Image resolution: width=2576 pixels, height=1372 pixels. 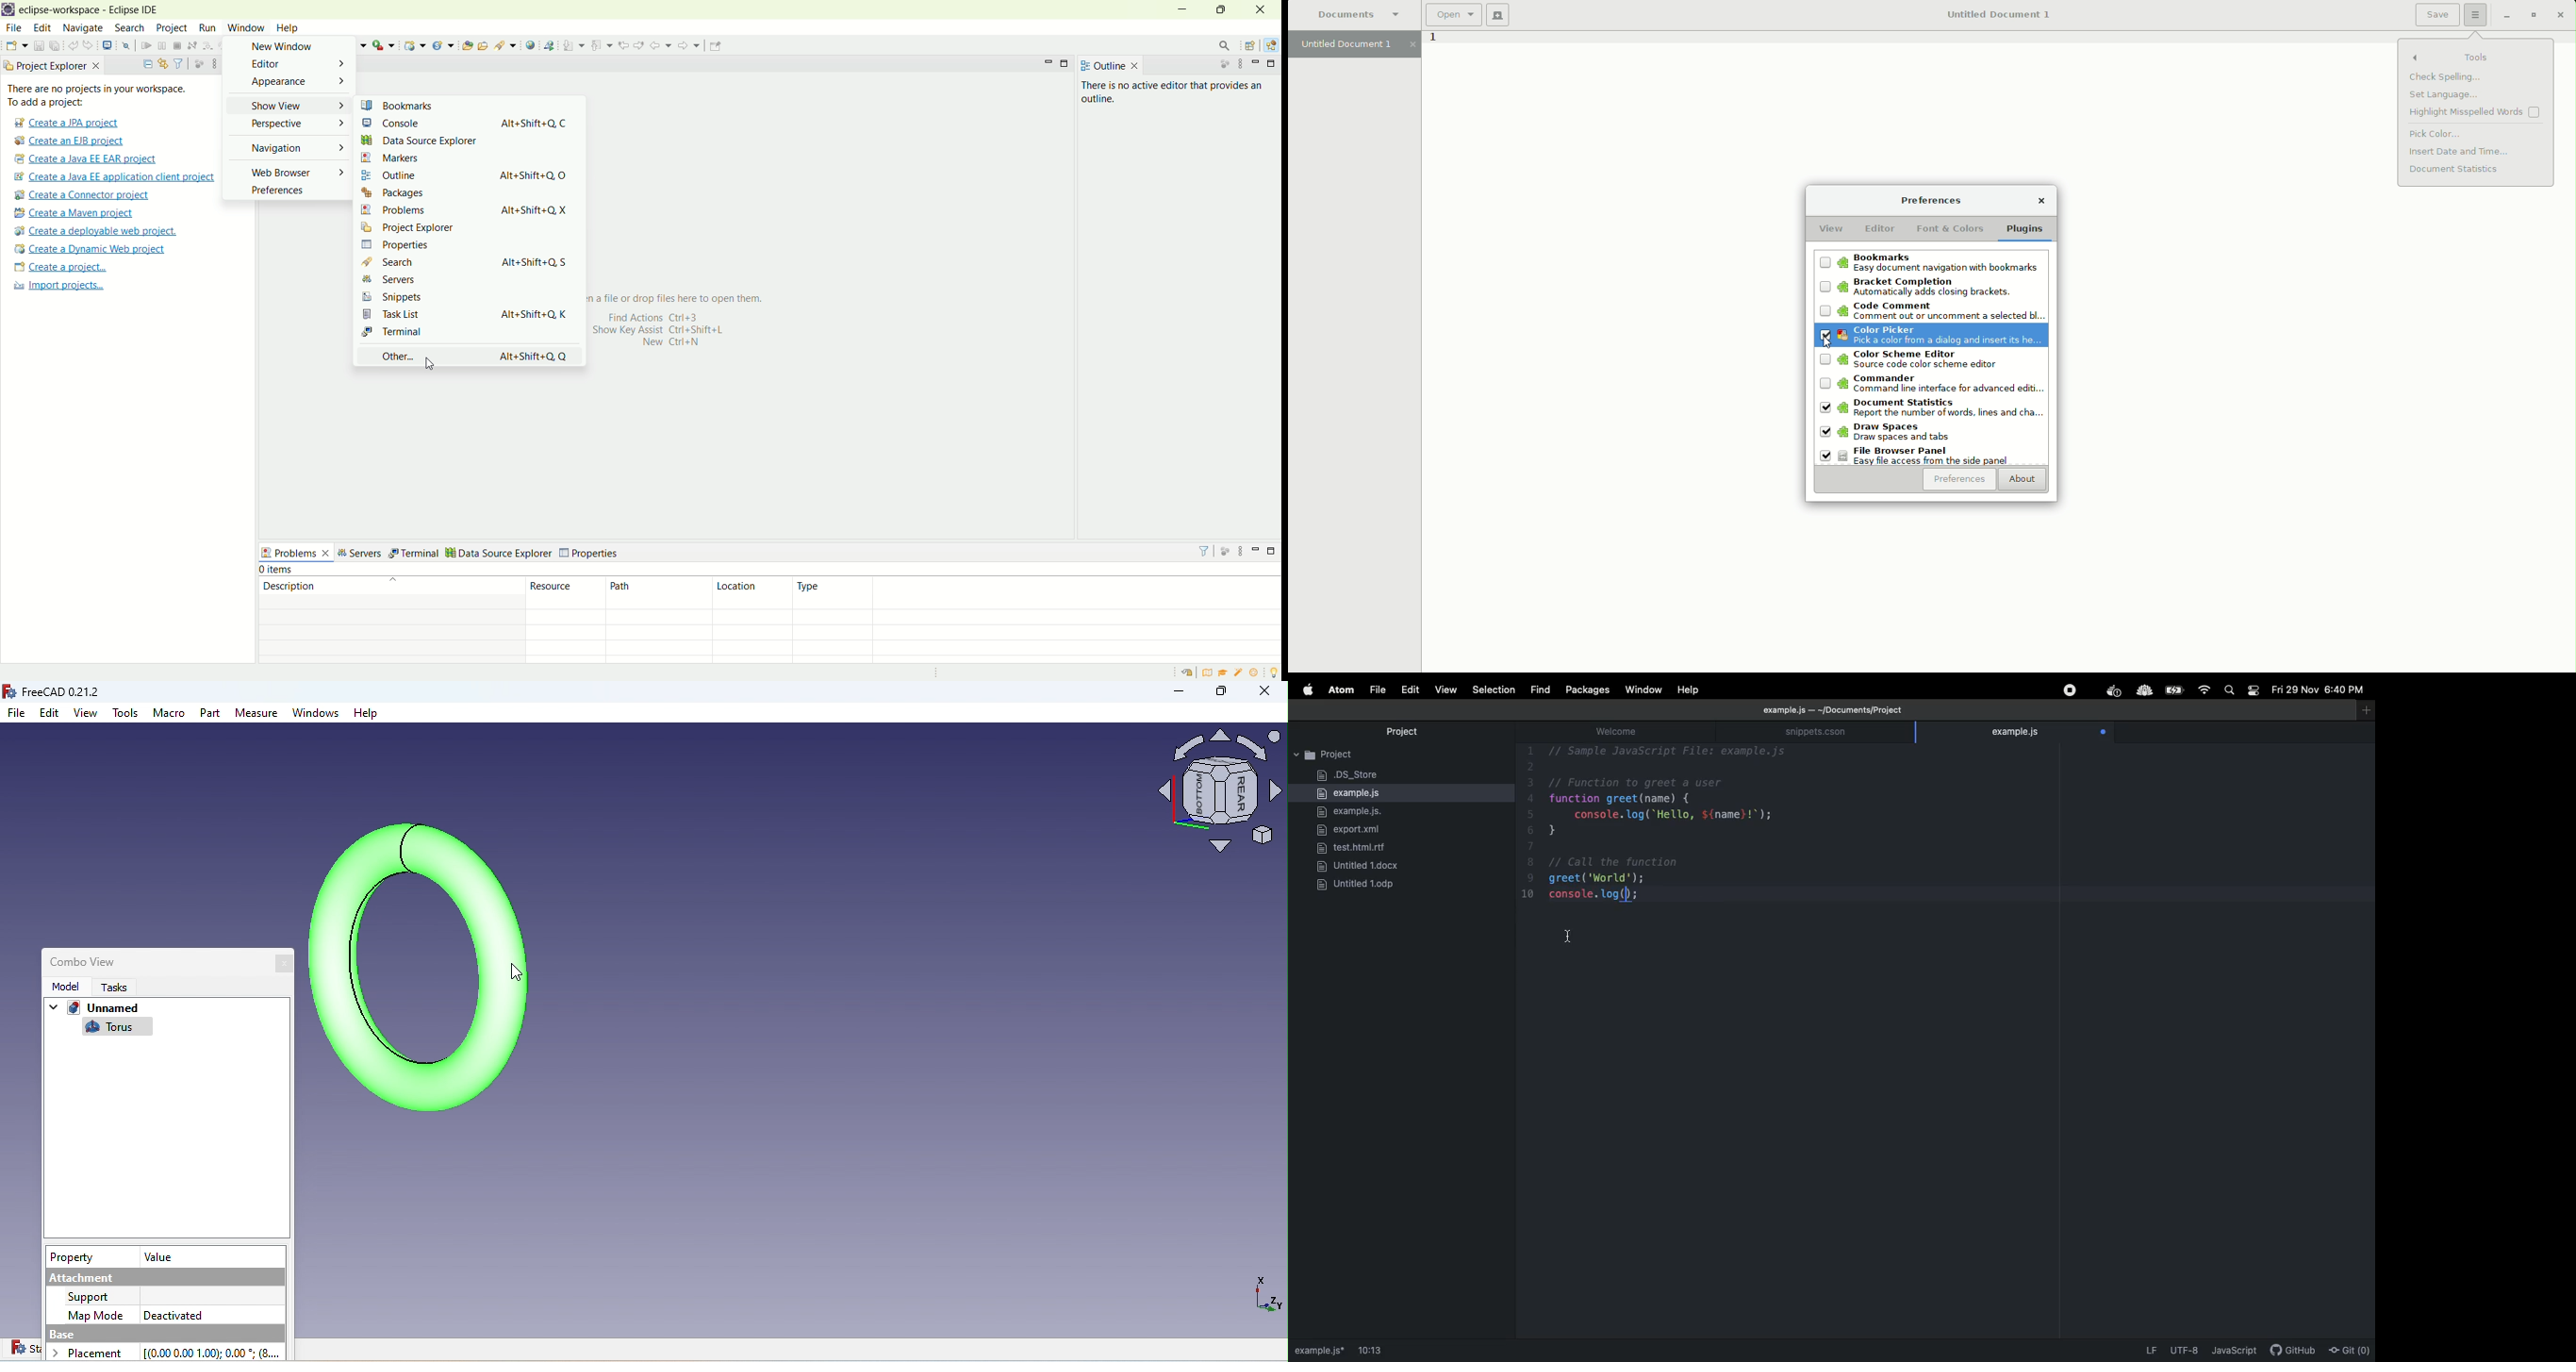 I want to click on problems, so click(x=294, y=551).